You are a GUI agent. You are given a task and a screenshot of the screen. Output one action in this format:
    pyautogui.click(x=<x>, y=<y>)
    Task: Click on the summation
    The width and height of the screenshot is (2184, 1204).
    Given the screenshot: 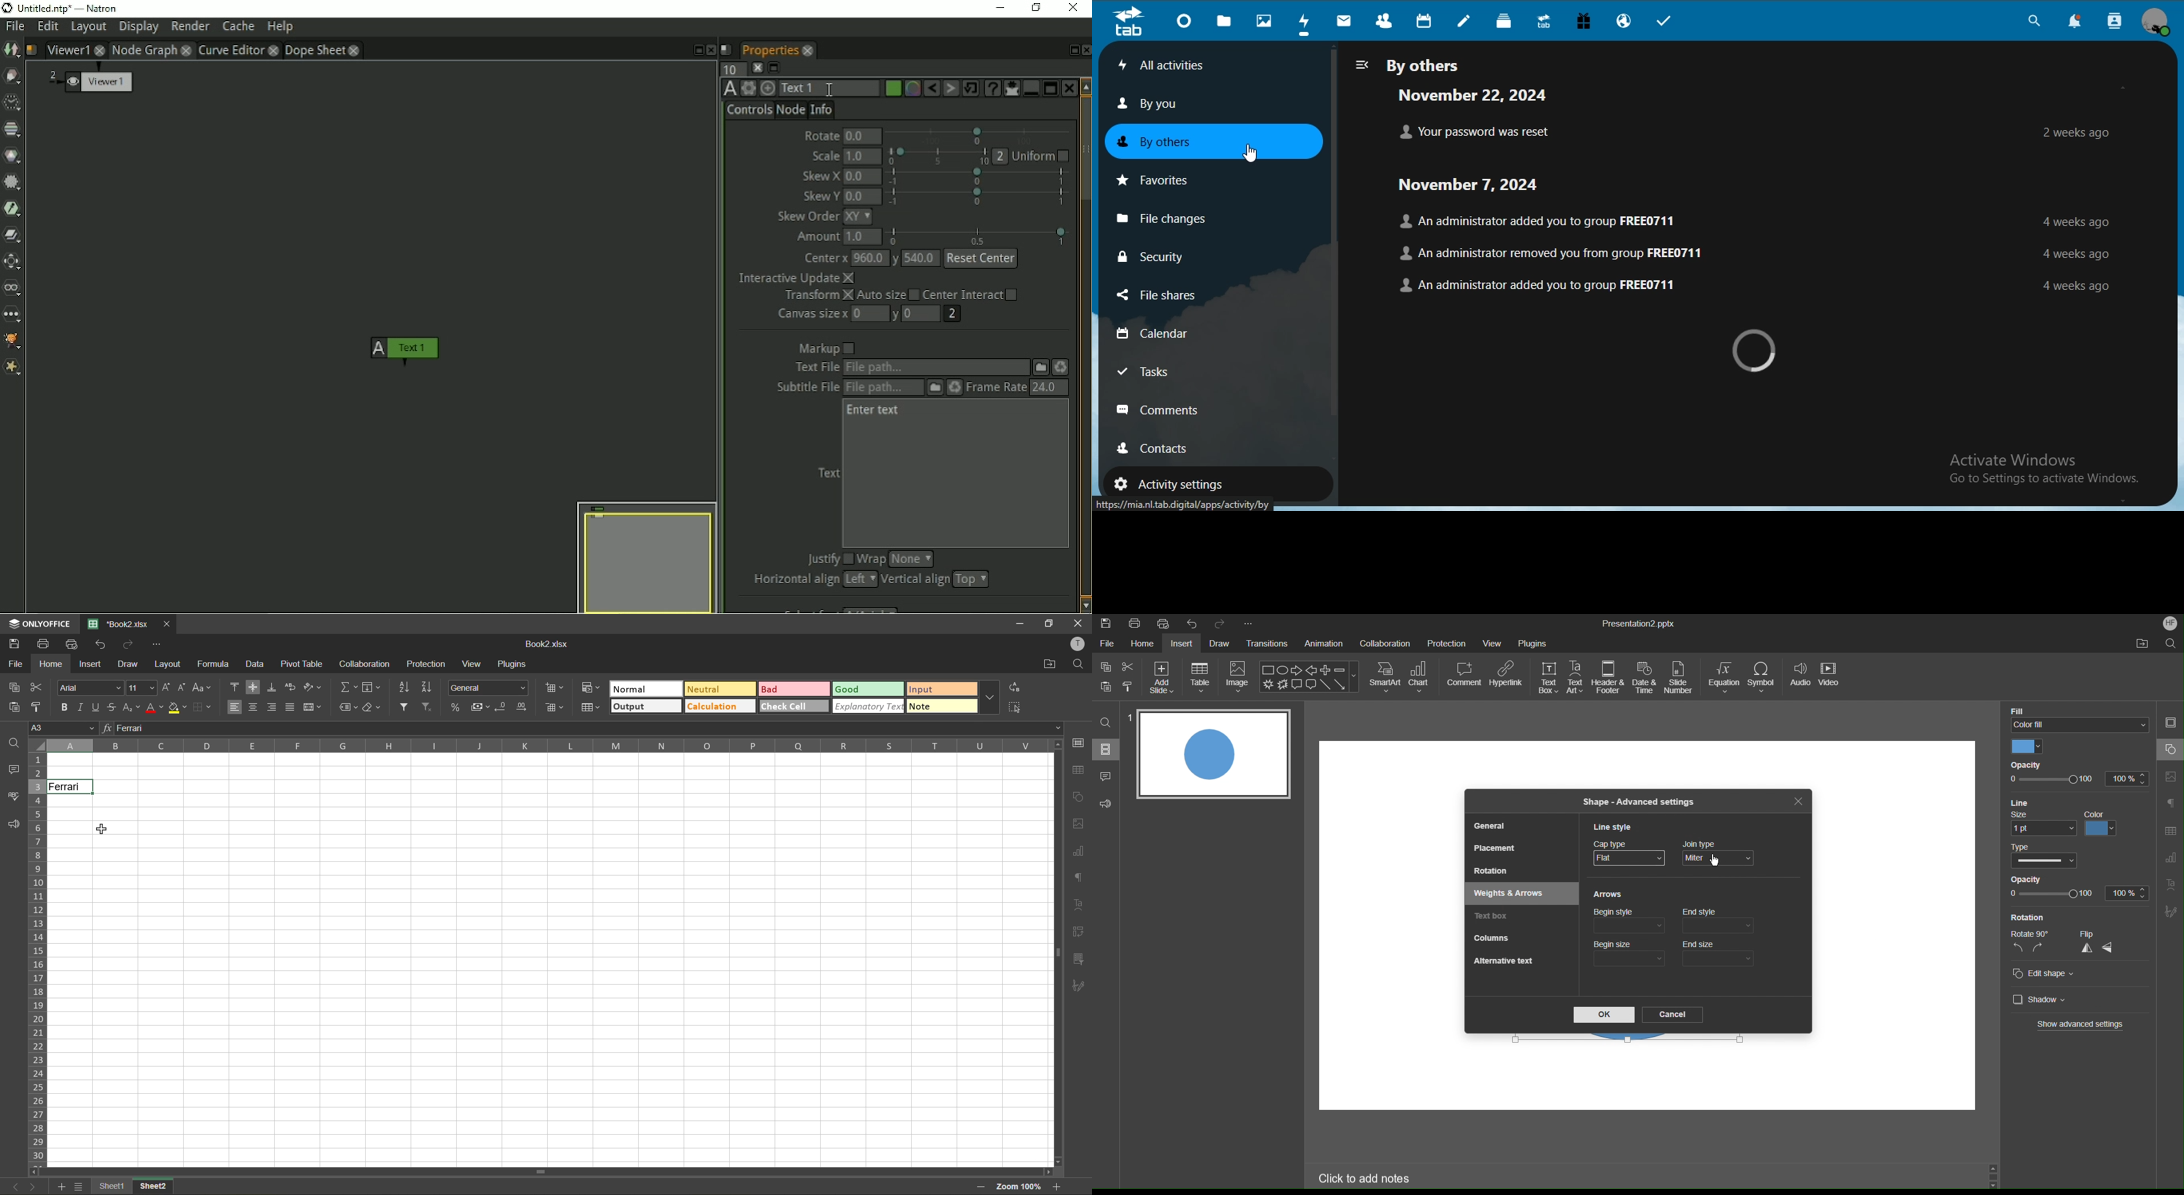 What is the action you would take?
    pyautogui.click(x=349, y=688)
    